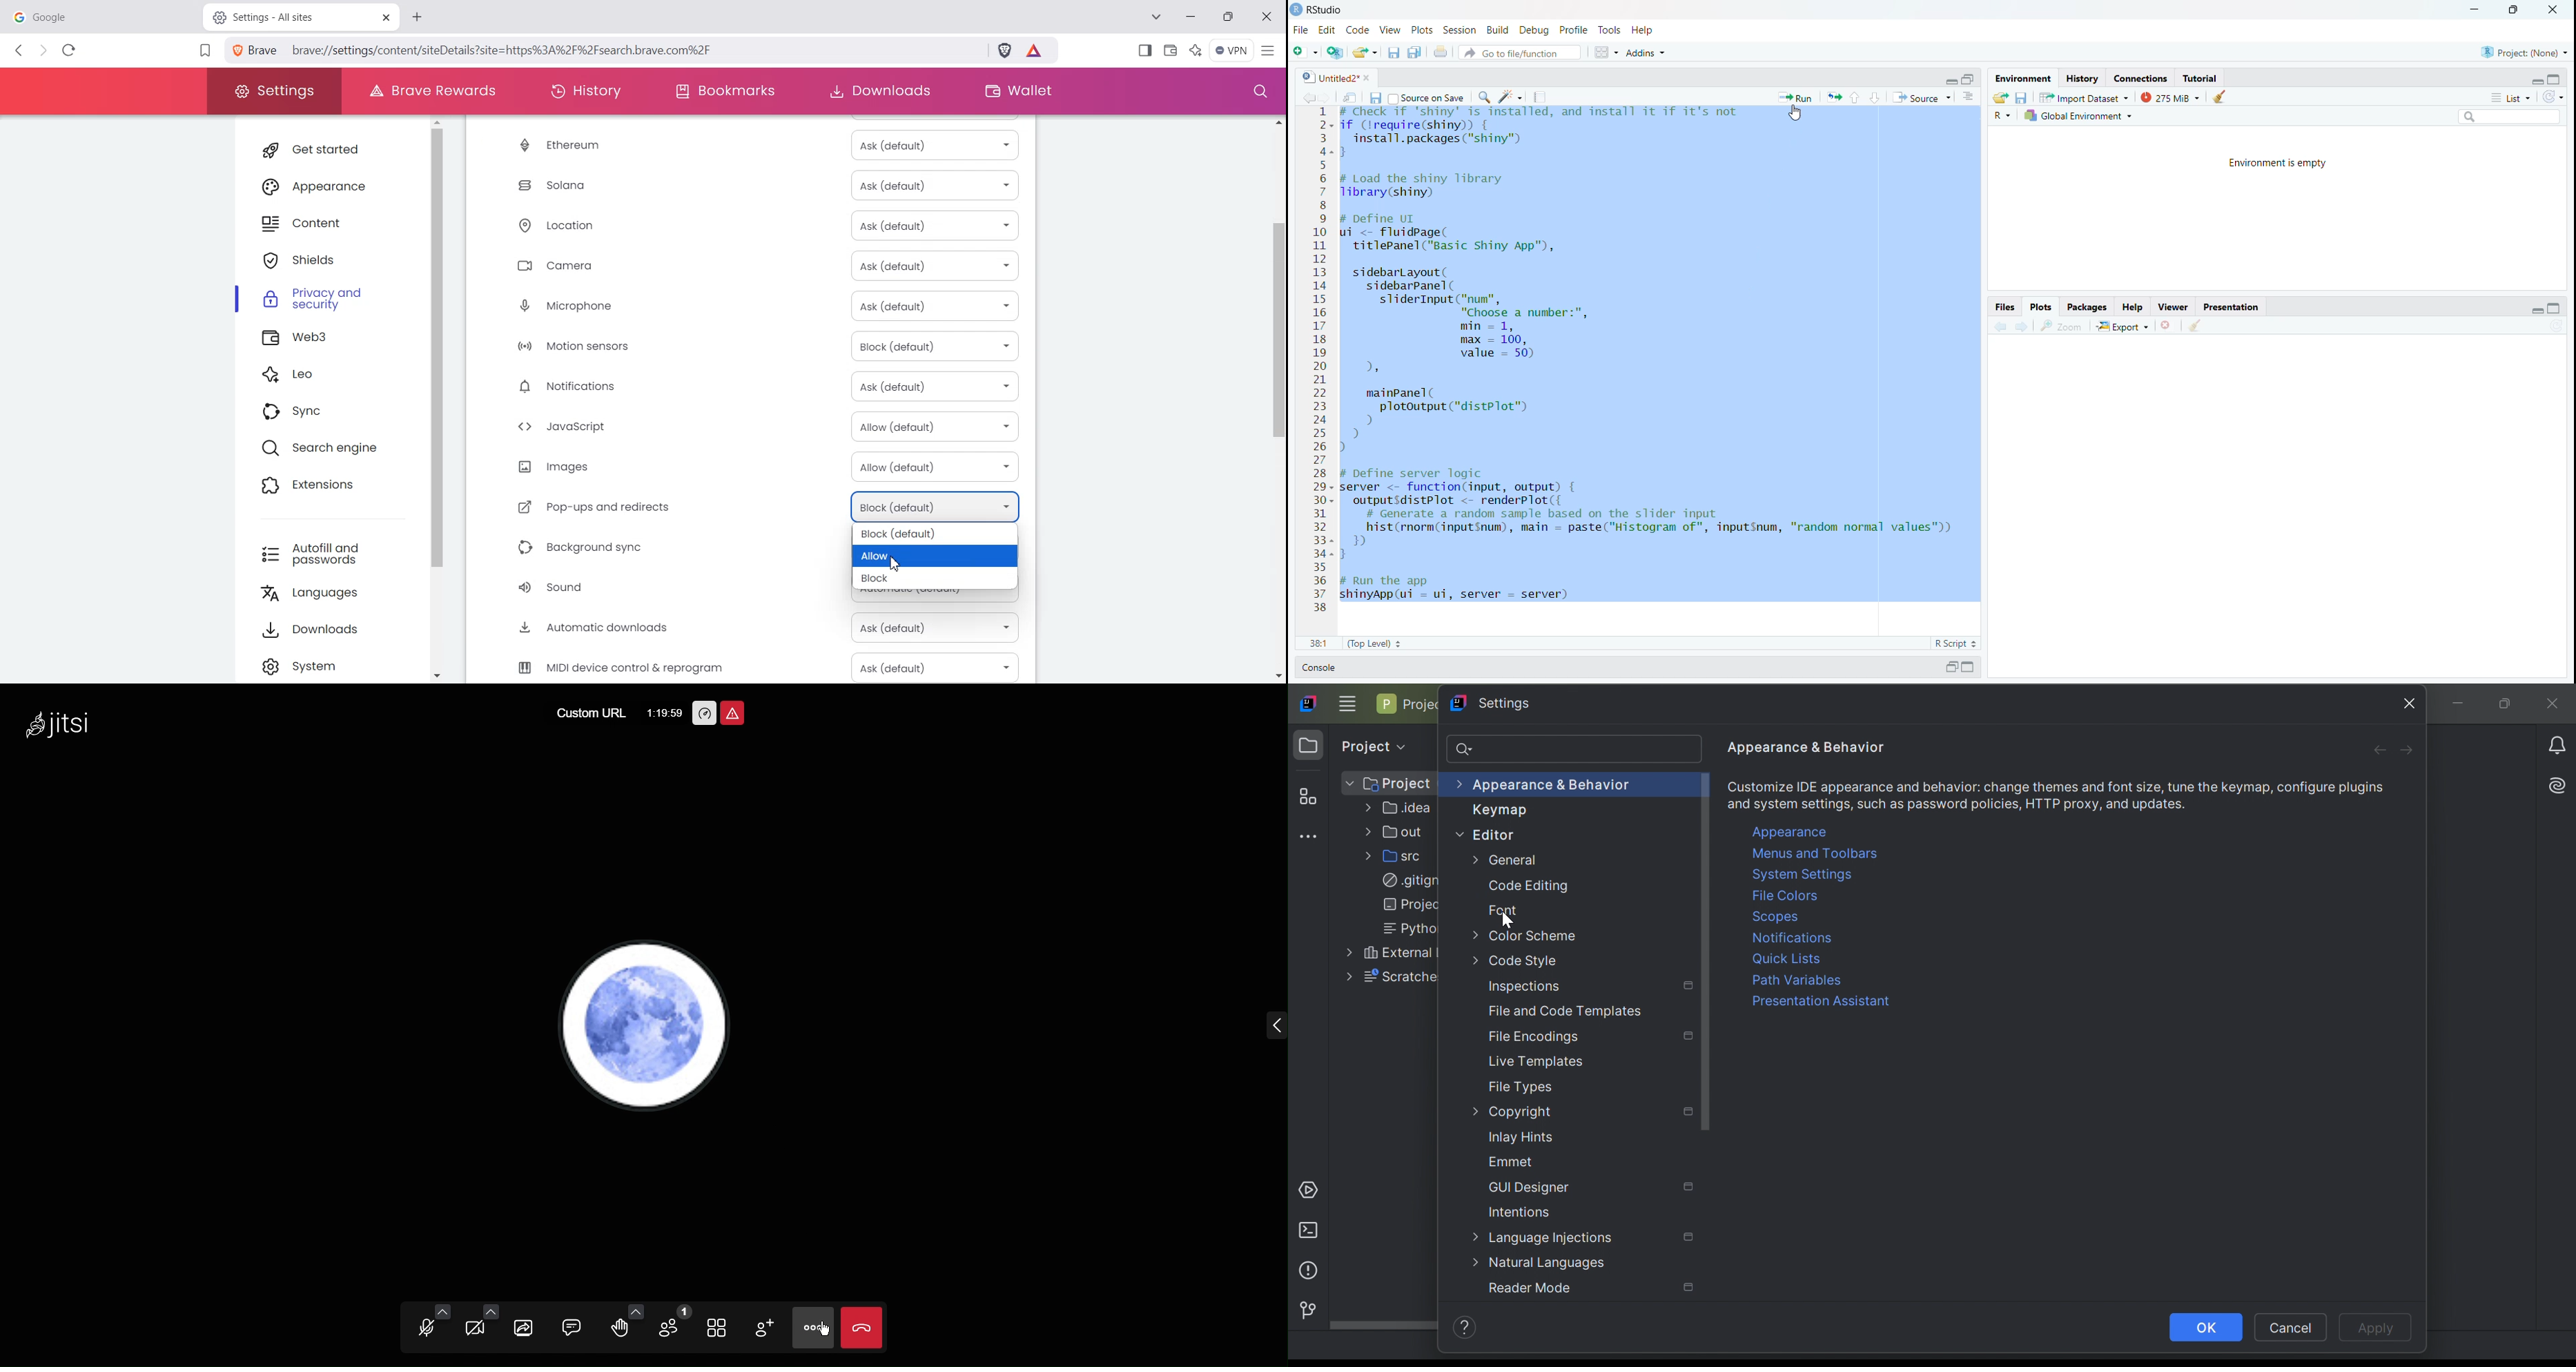 Image resolution: width=2576 pixels, height=1372 pixels. What do you see at coordinates (2171, 96) in the screenshot?
I see `275 Mib` at bounding box center [2171, 96].